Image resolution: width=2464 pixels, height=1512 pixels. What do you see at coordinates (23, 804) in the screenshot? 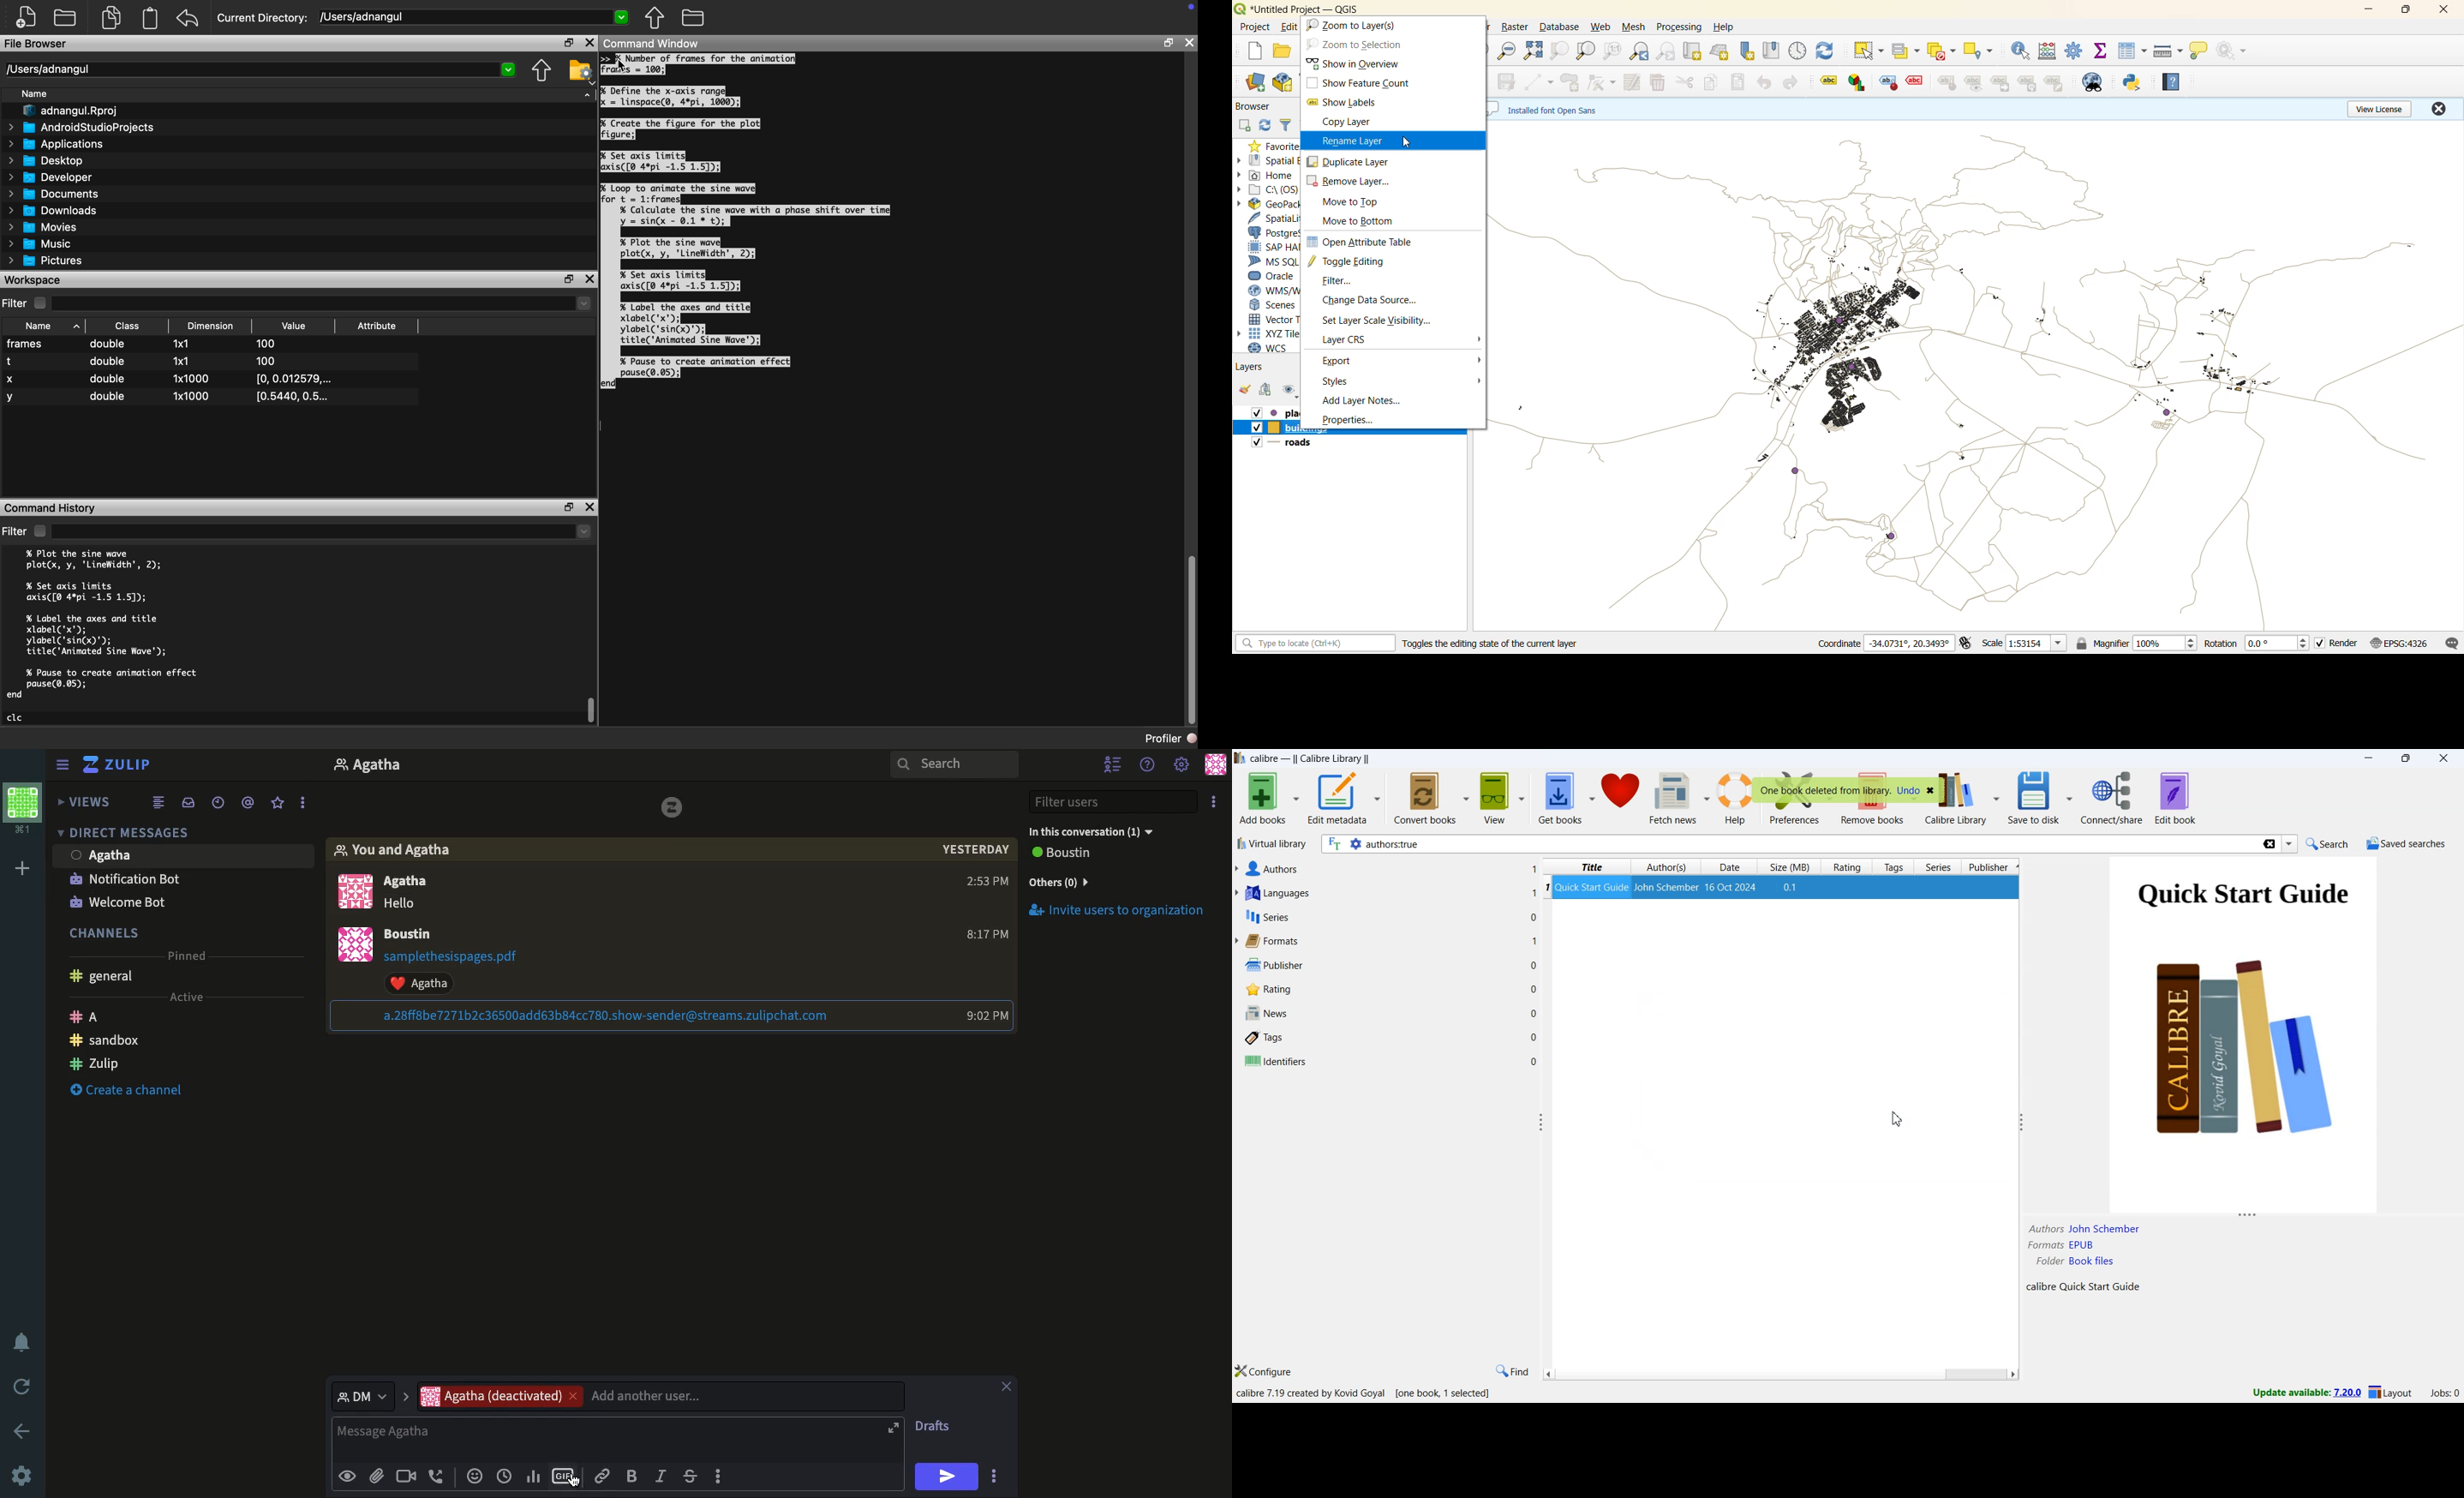
I see `Workspace profile` at bounding box center [23, 804].